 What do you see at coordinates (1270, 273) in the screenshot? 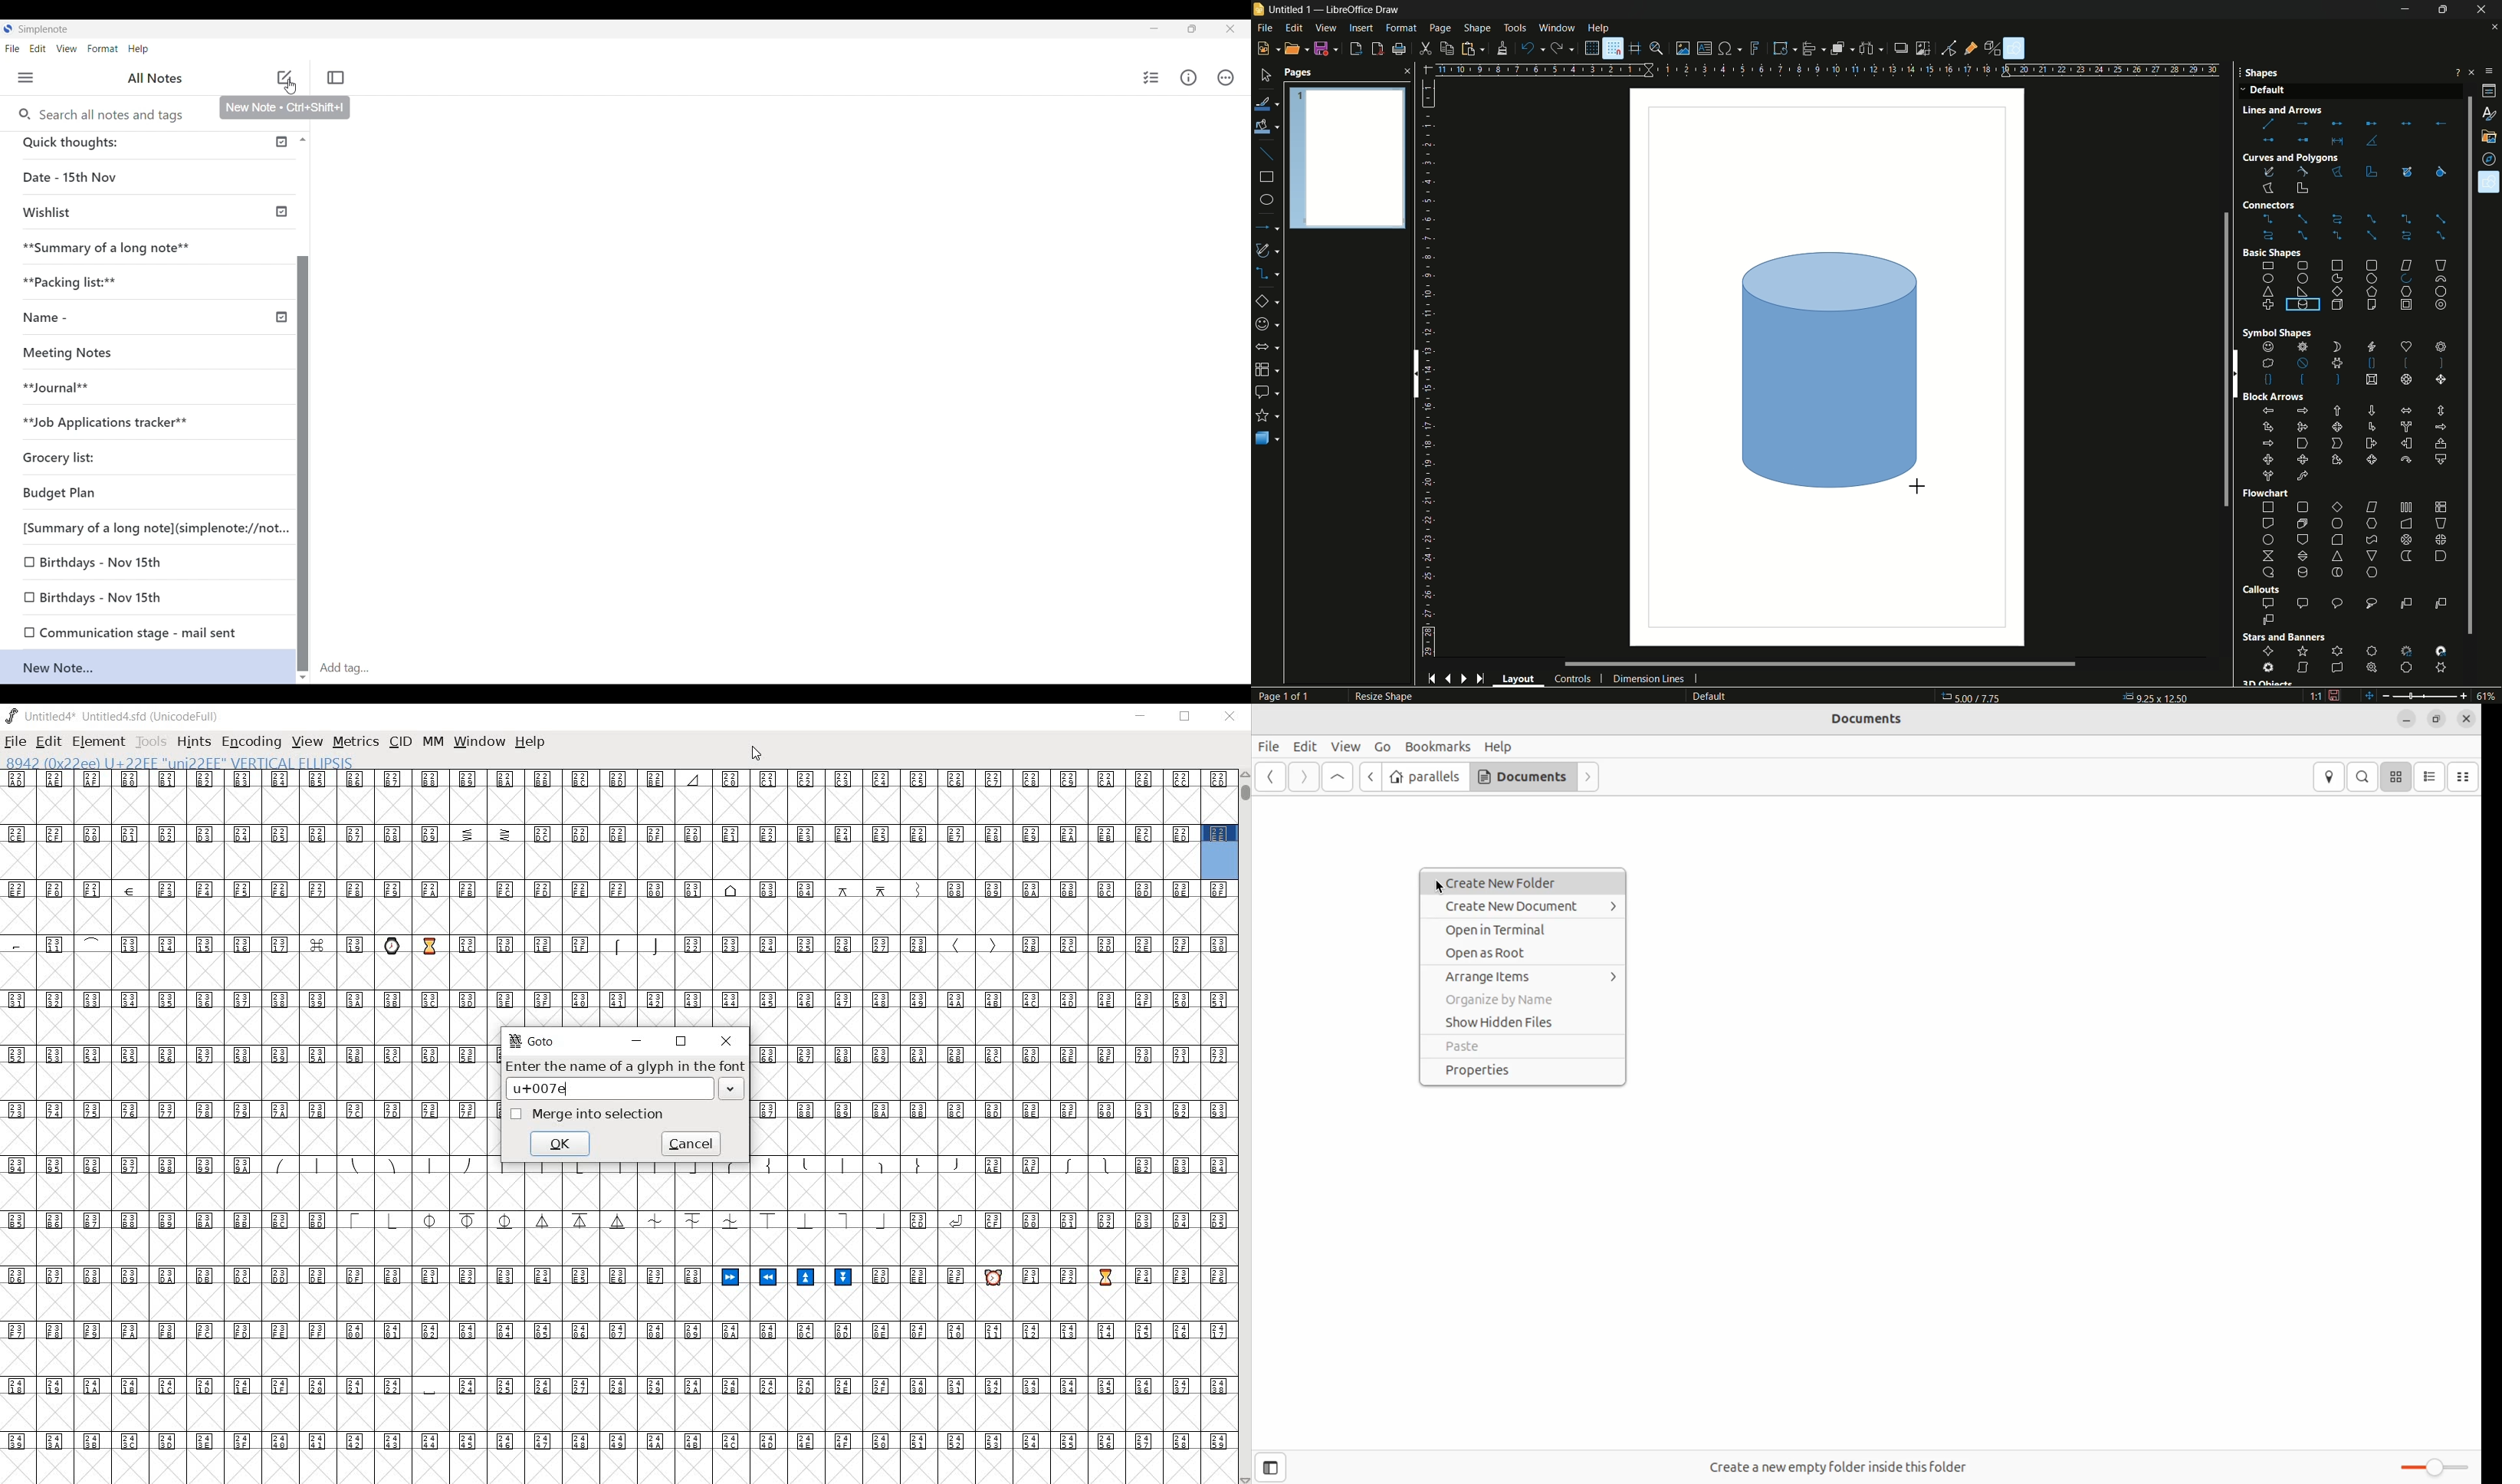
I see `connectors` at bounding box center [1270, 273].